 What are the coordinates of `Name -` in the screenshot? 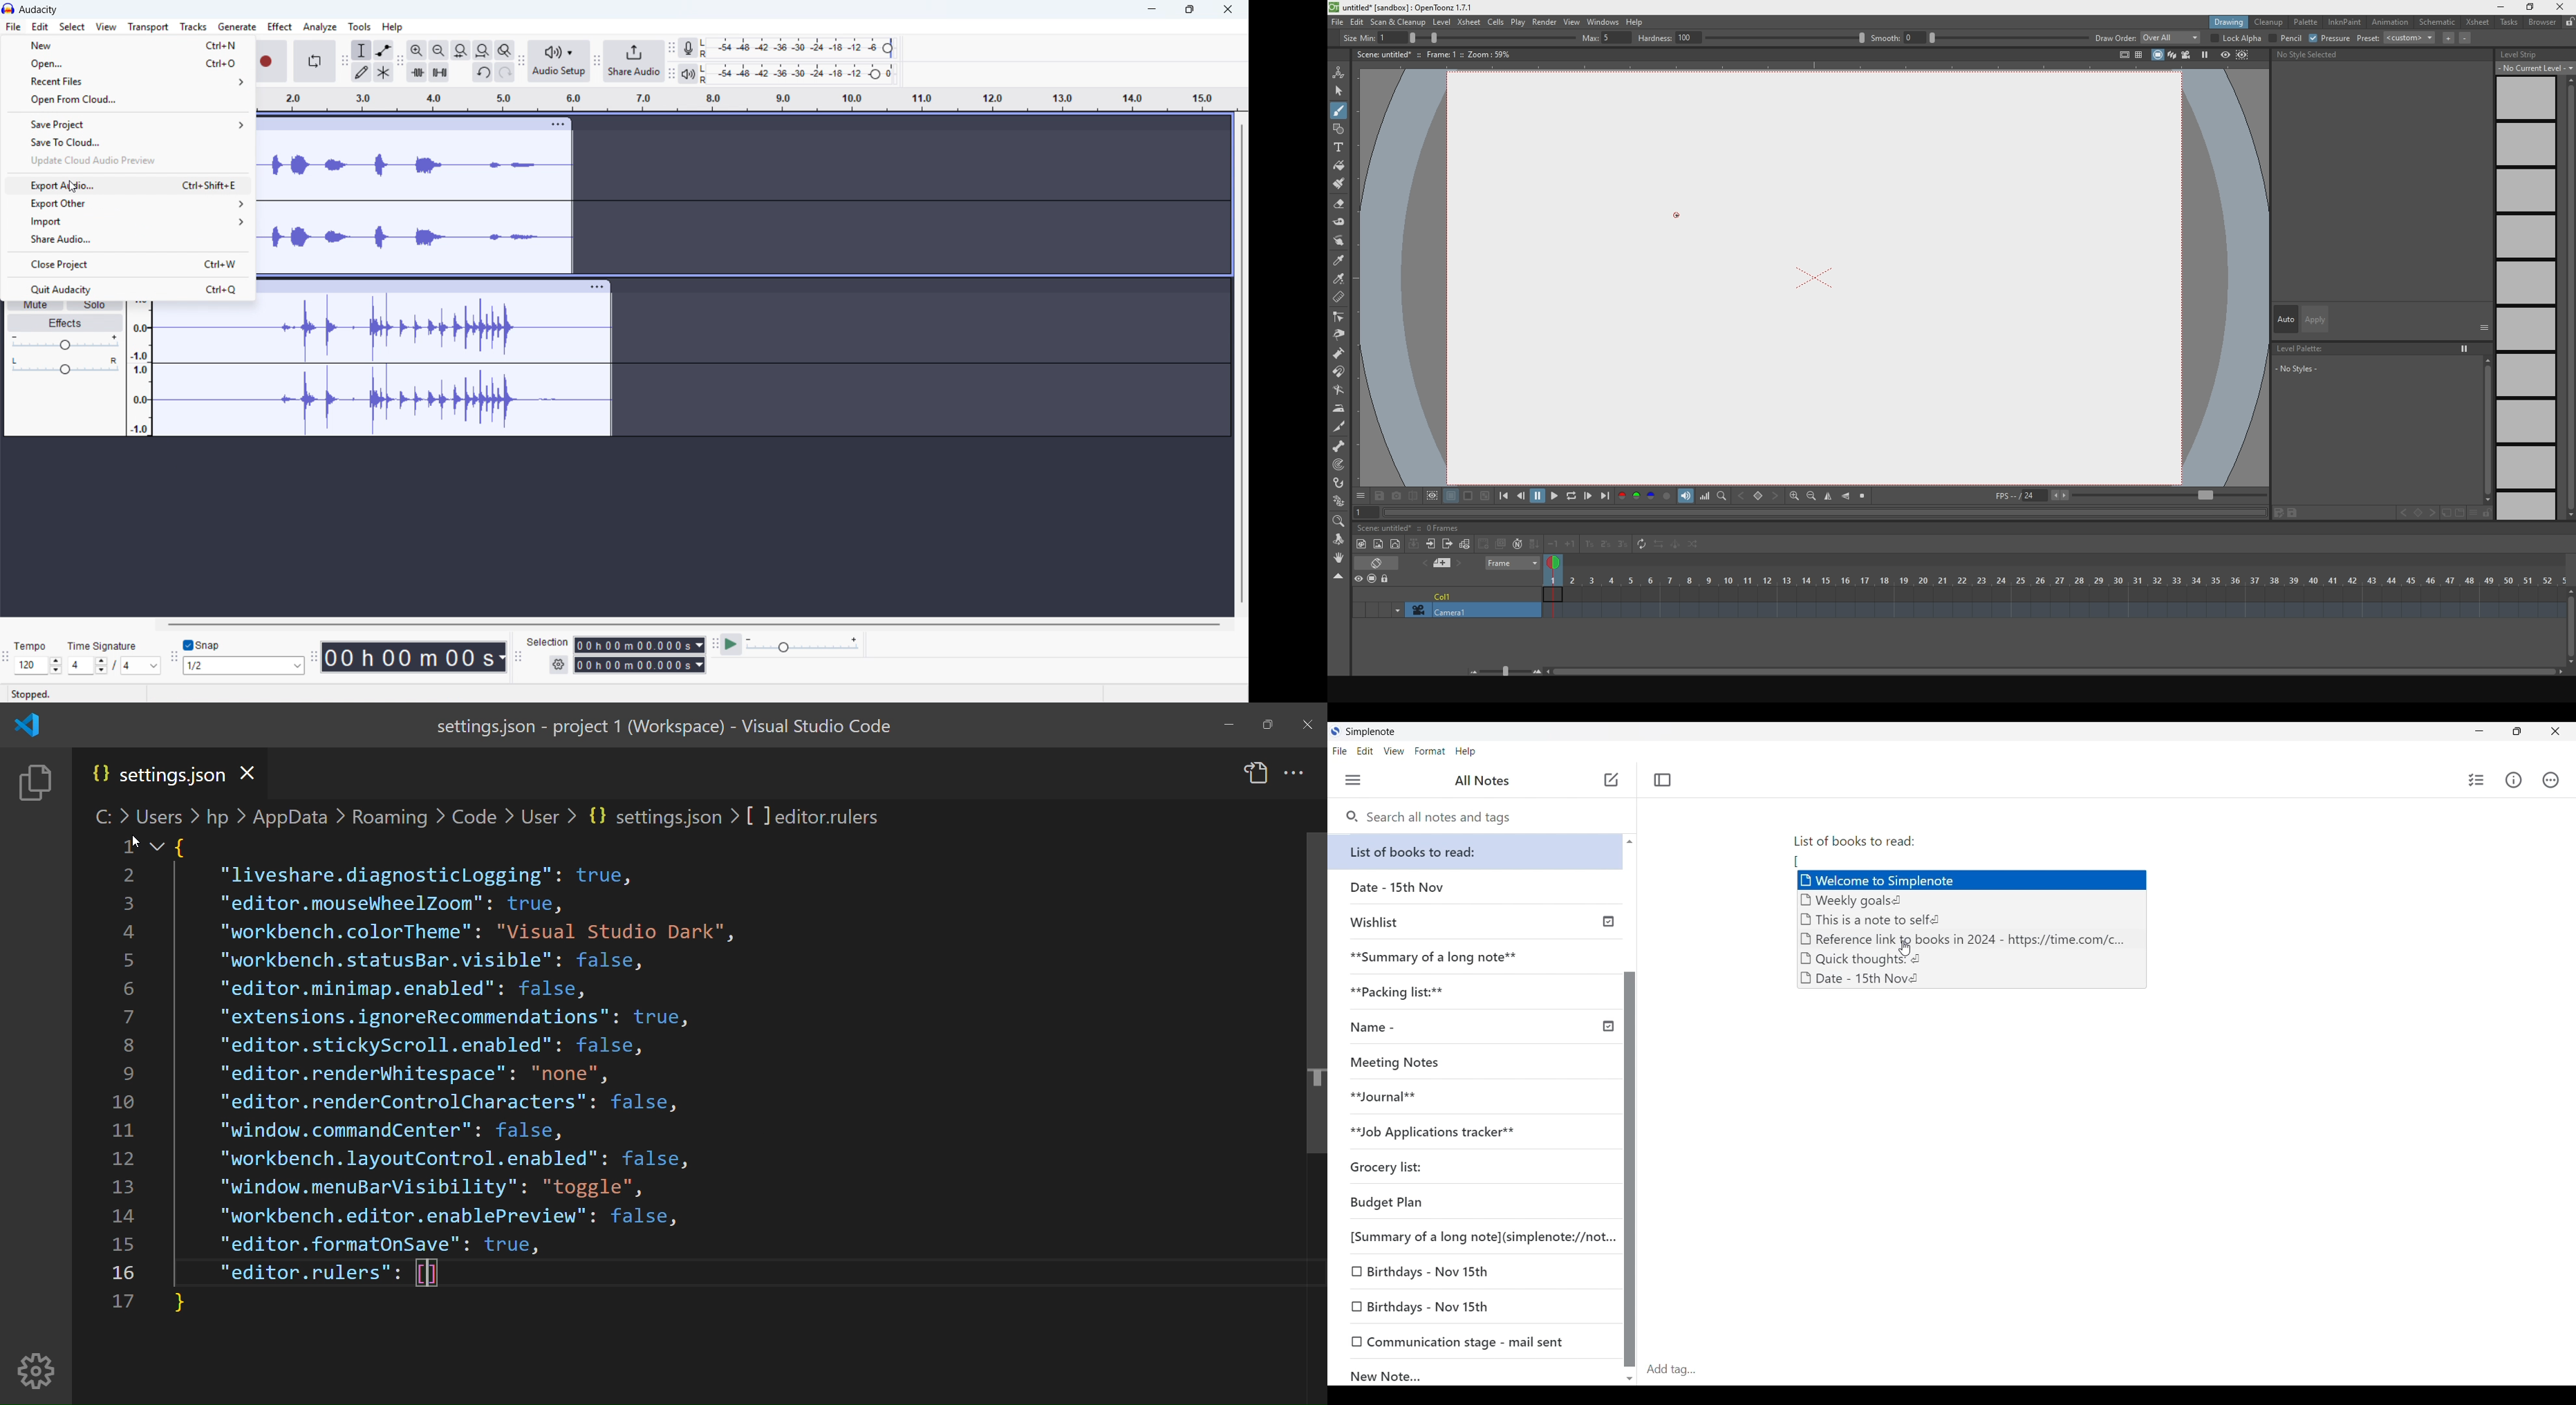 It's located at (1480, 1028).